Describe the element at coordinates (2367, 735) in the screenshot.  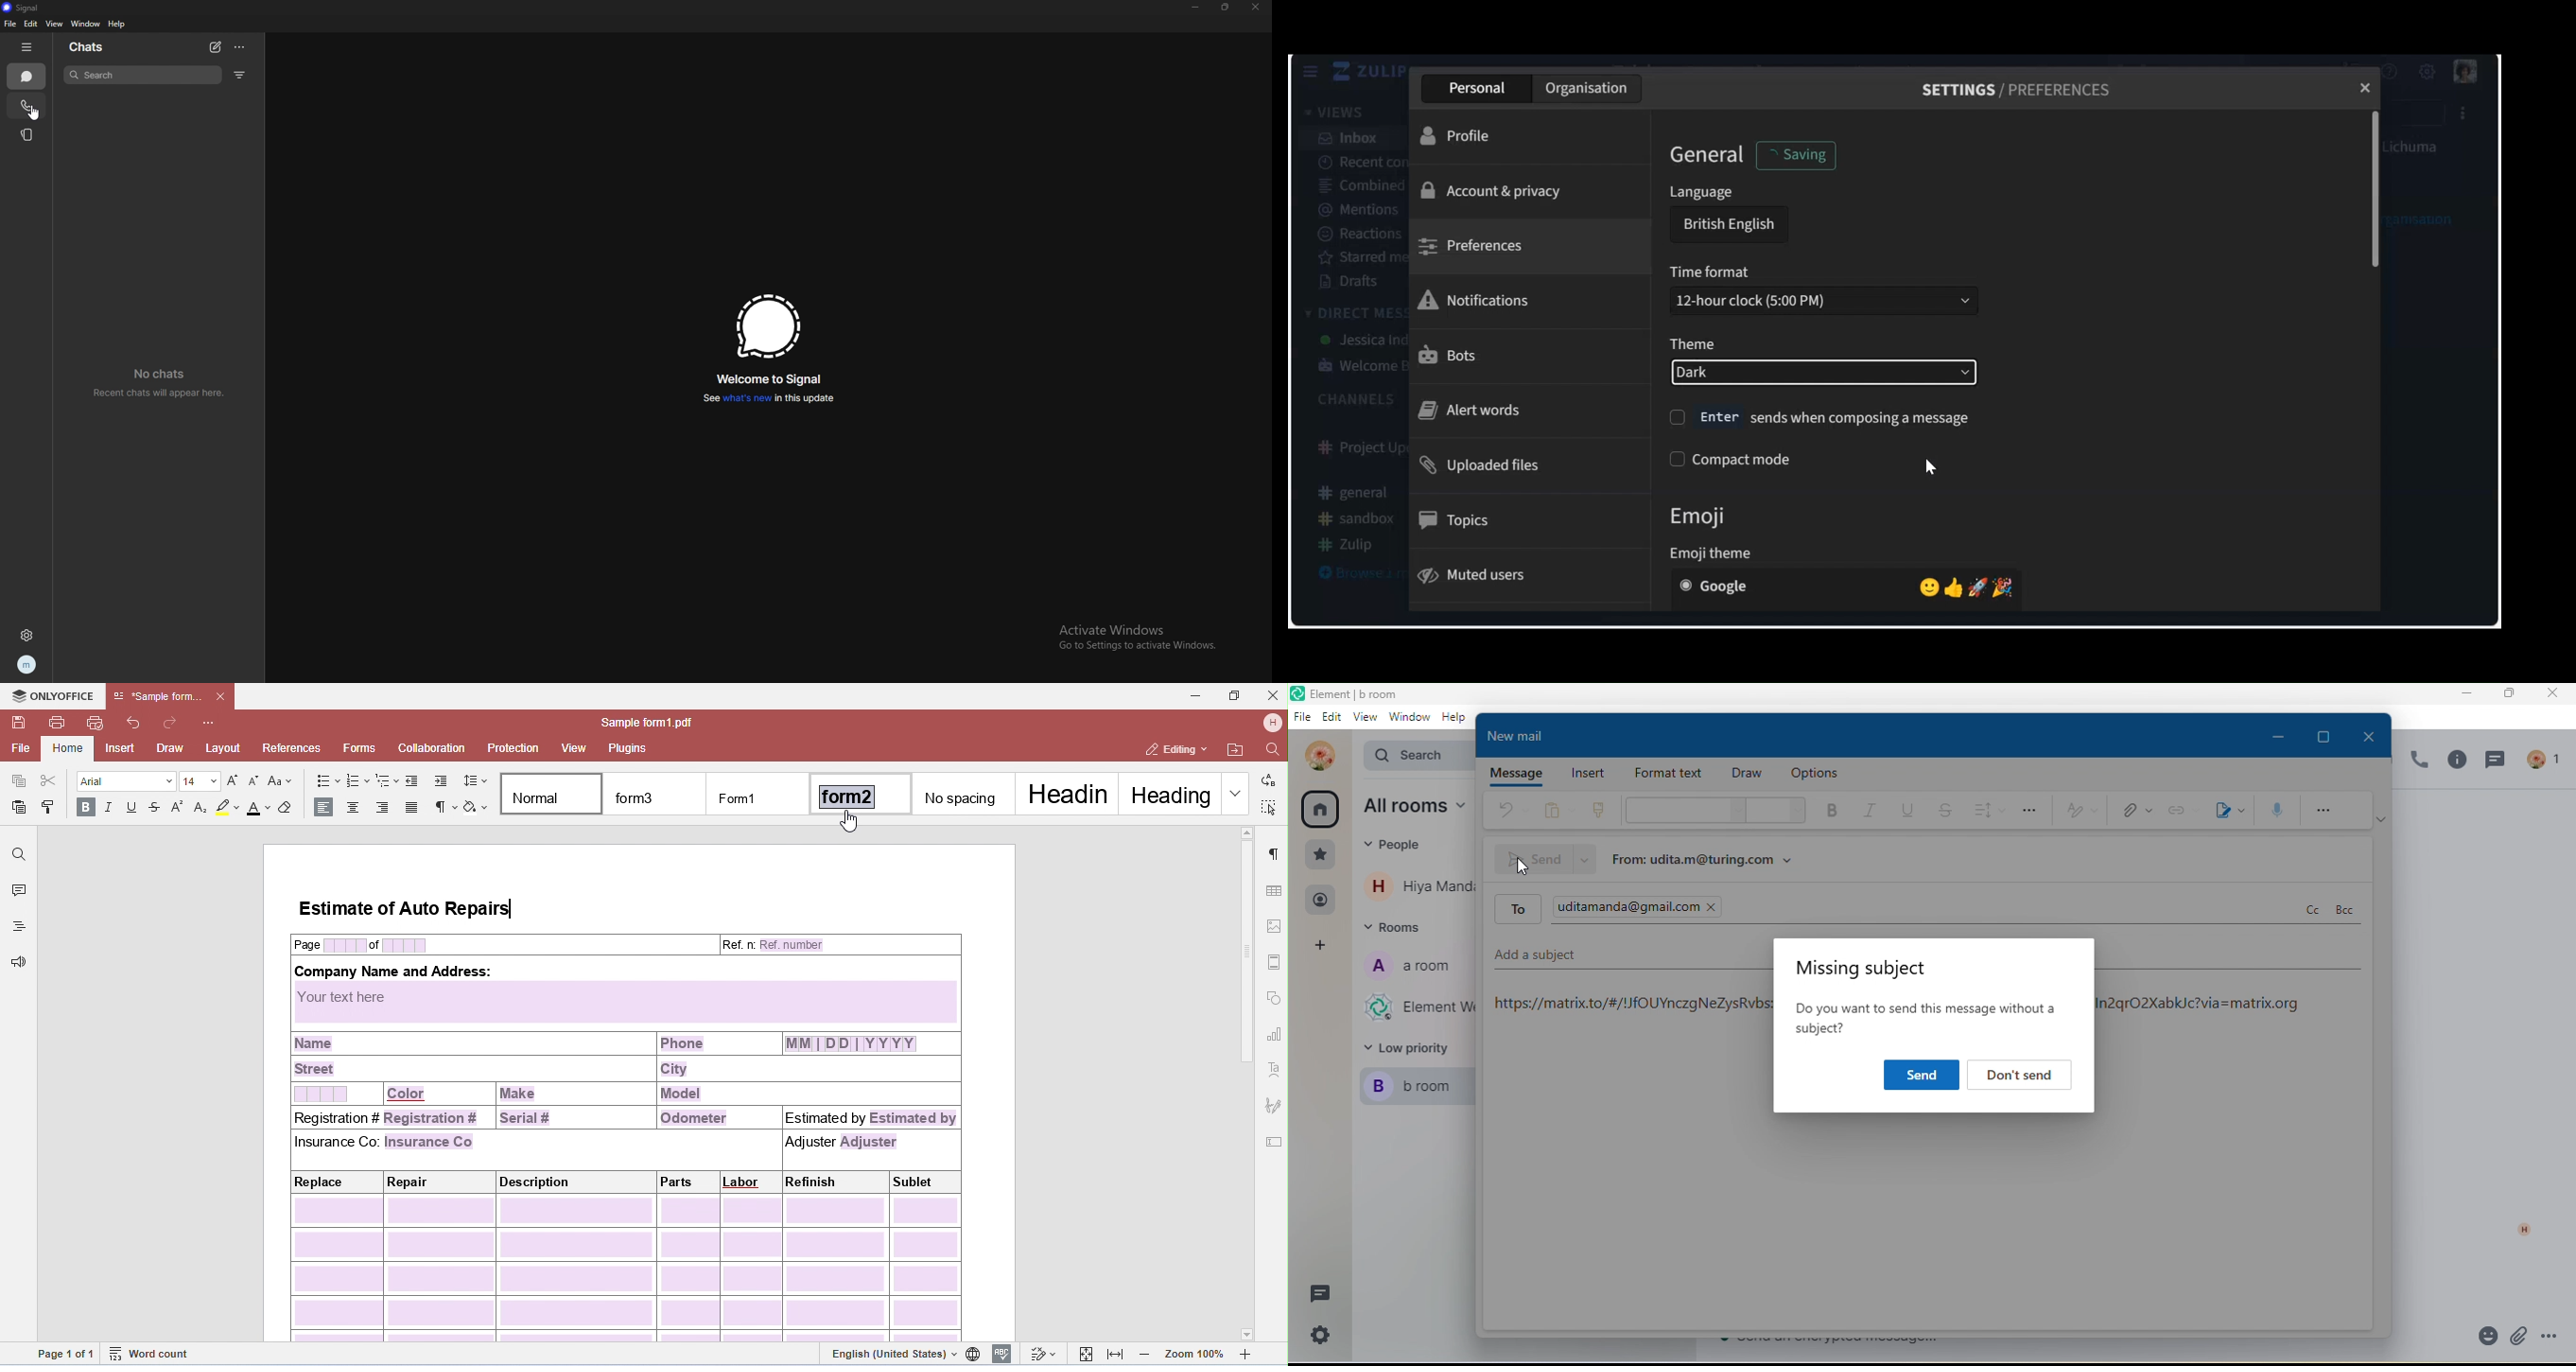
I see `close` at that location.